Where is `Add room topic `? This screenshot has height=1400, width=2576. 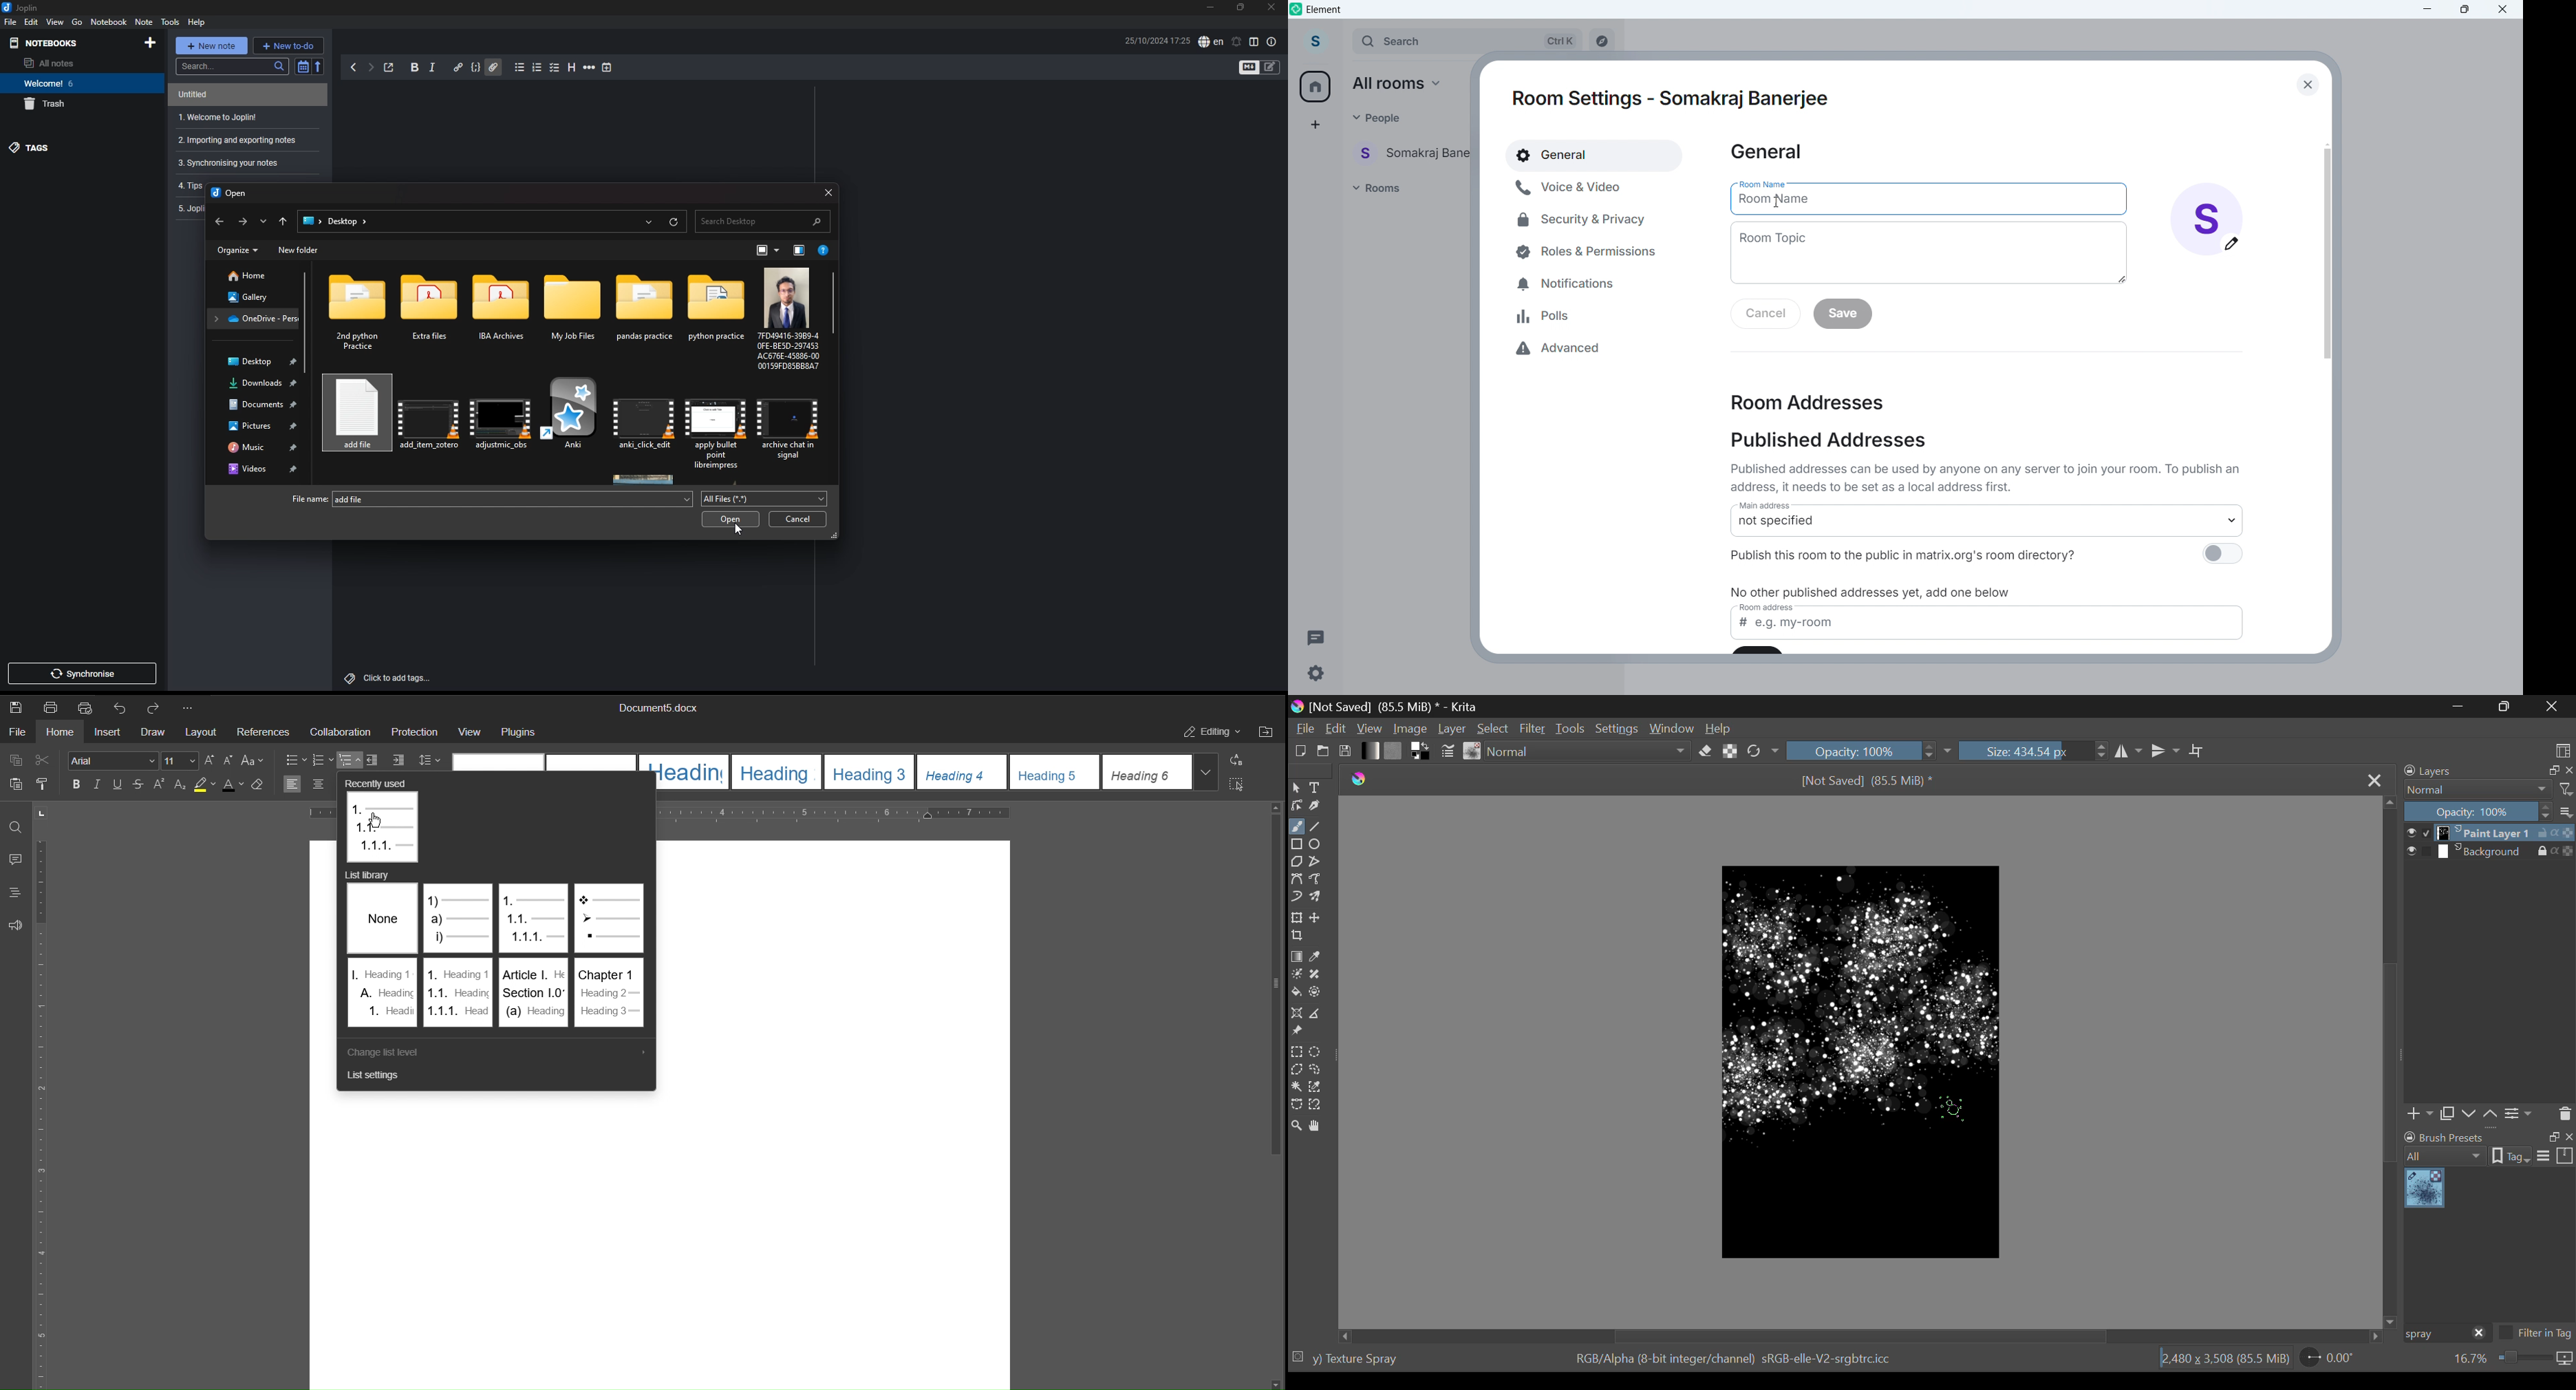
Add room topic  is located at coordinates (1928, 253).